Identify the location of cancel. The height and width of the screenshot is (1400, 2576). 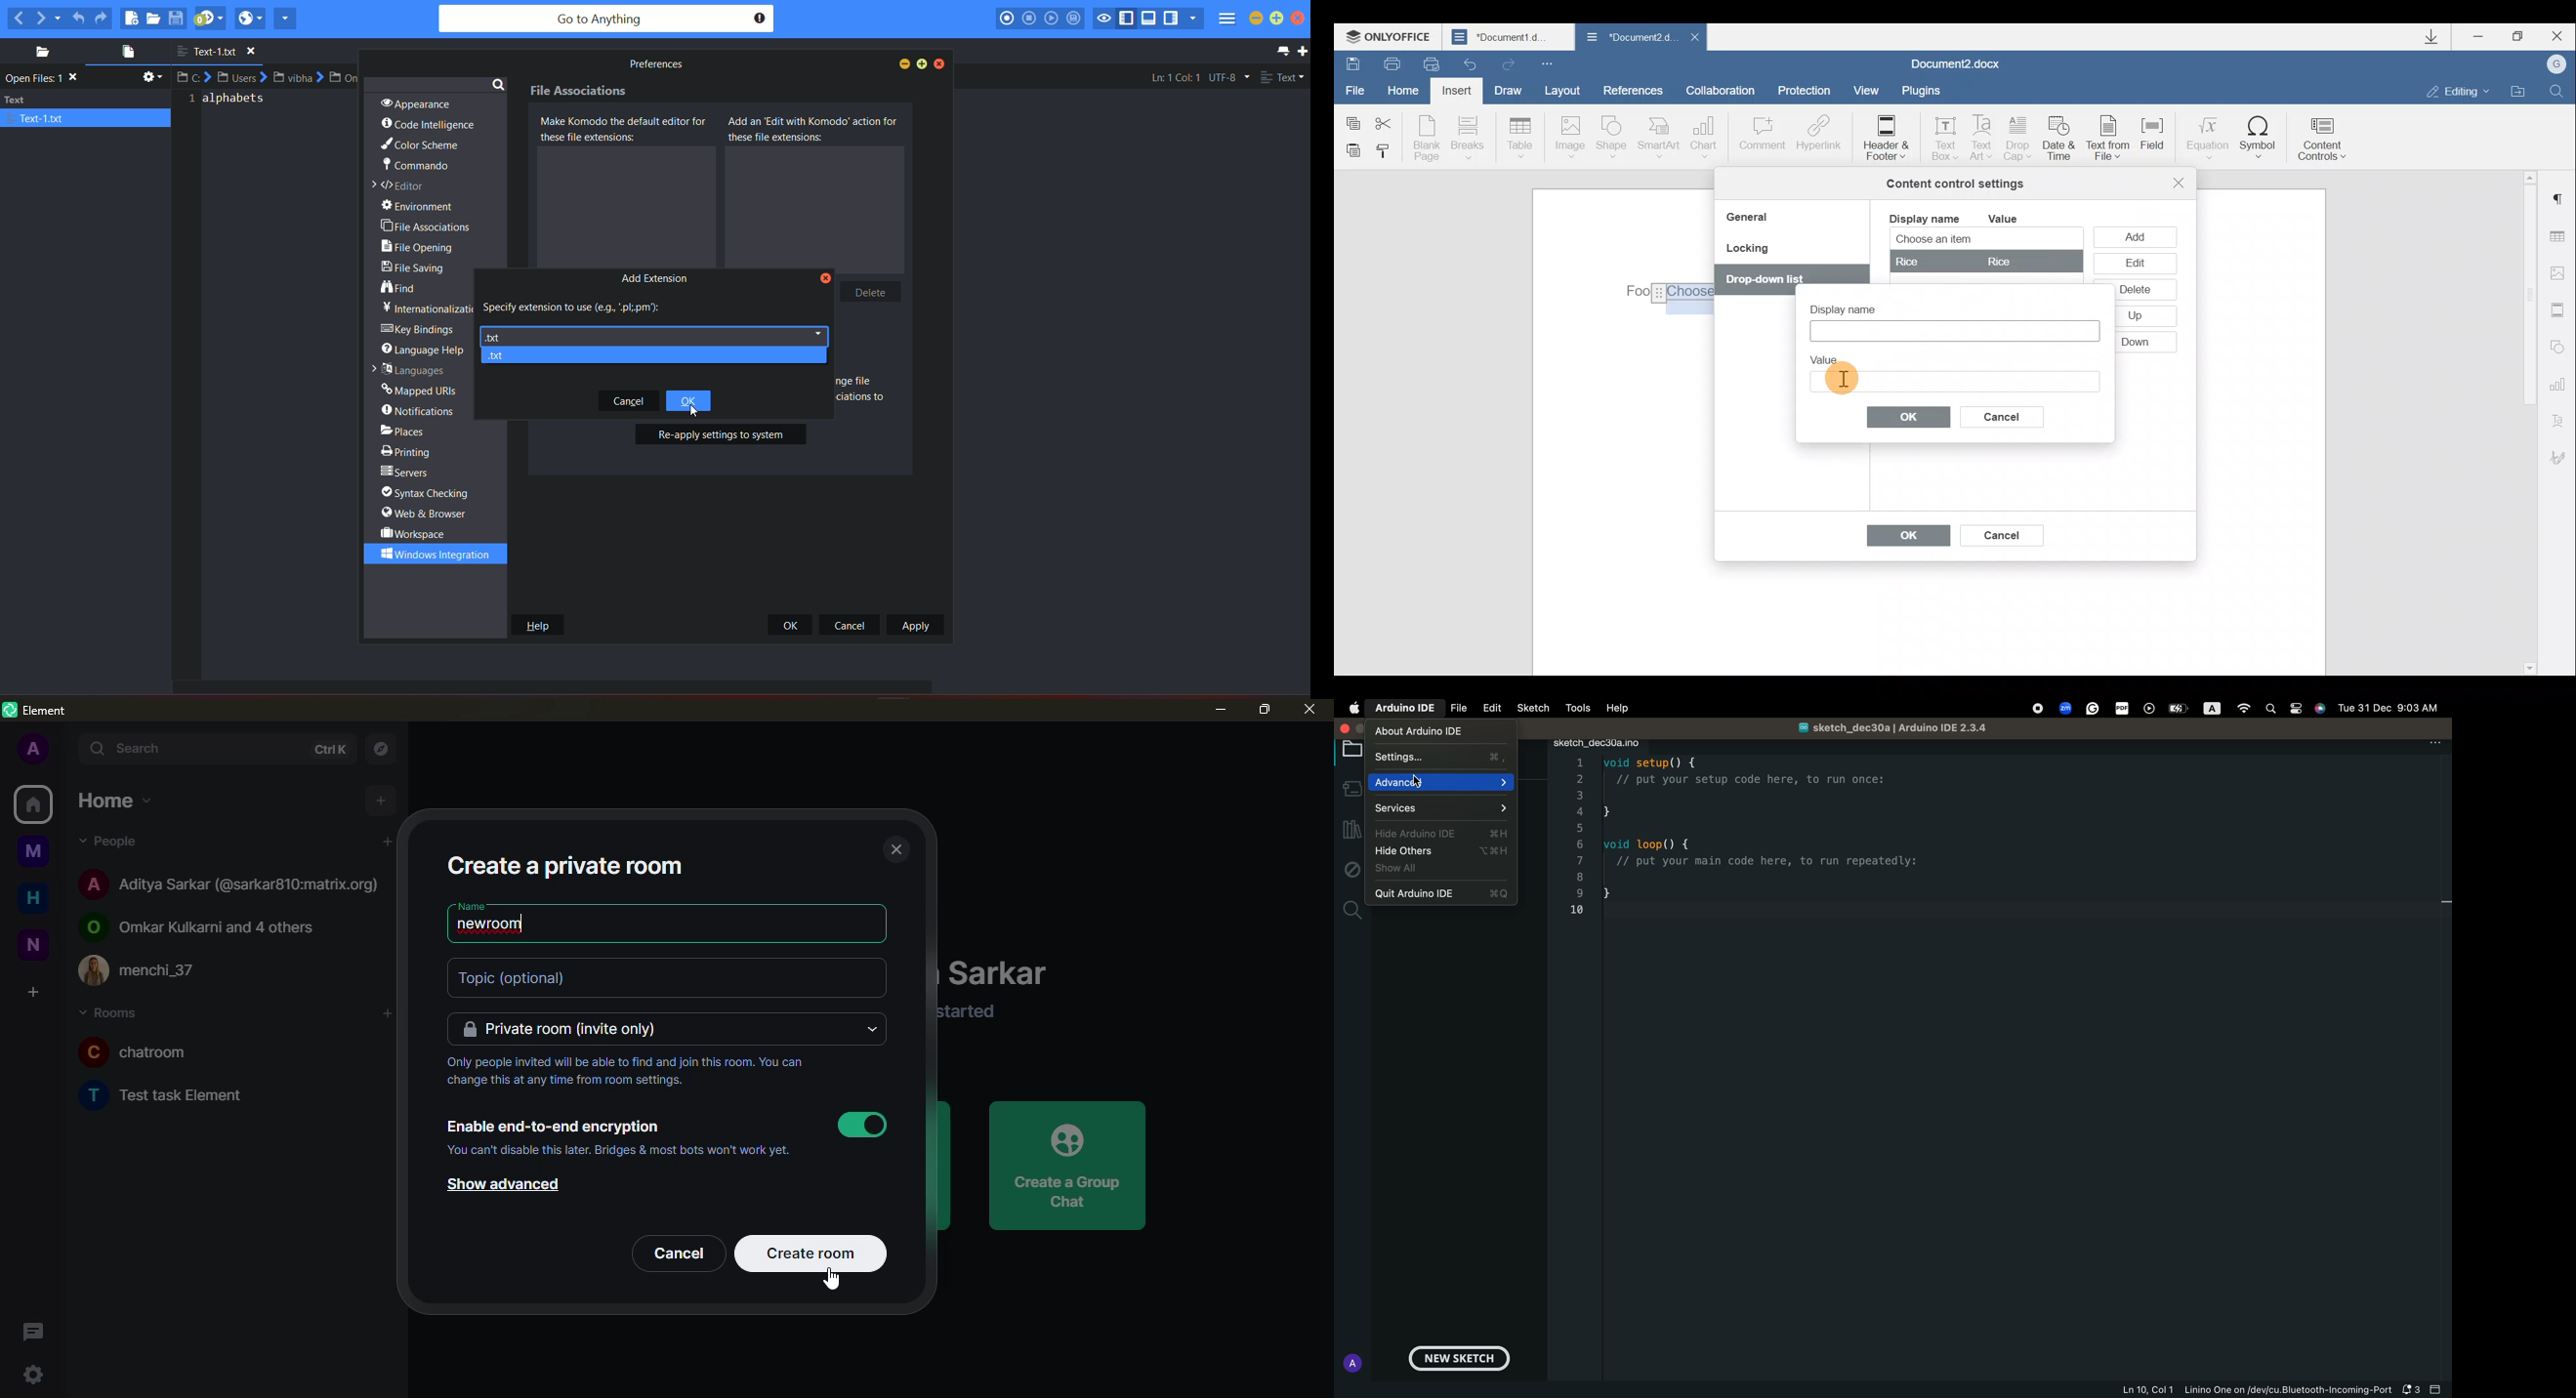
(851, 625).